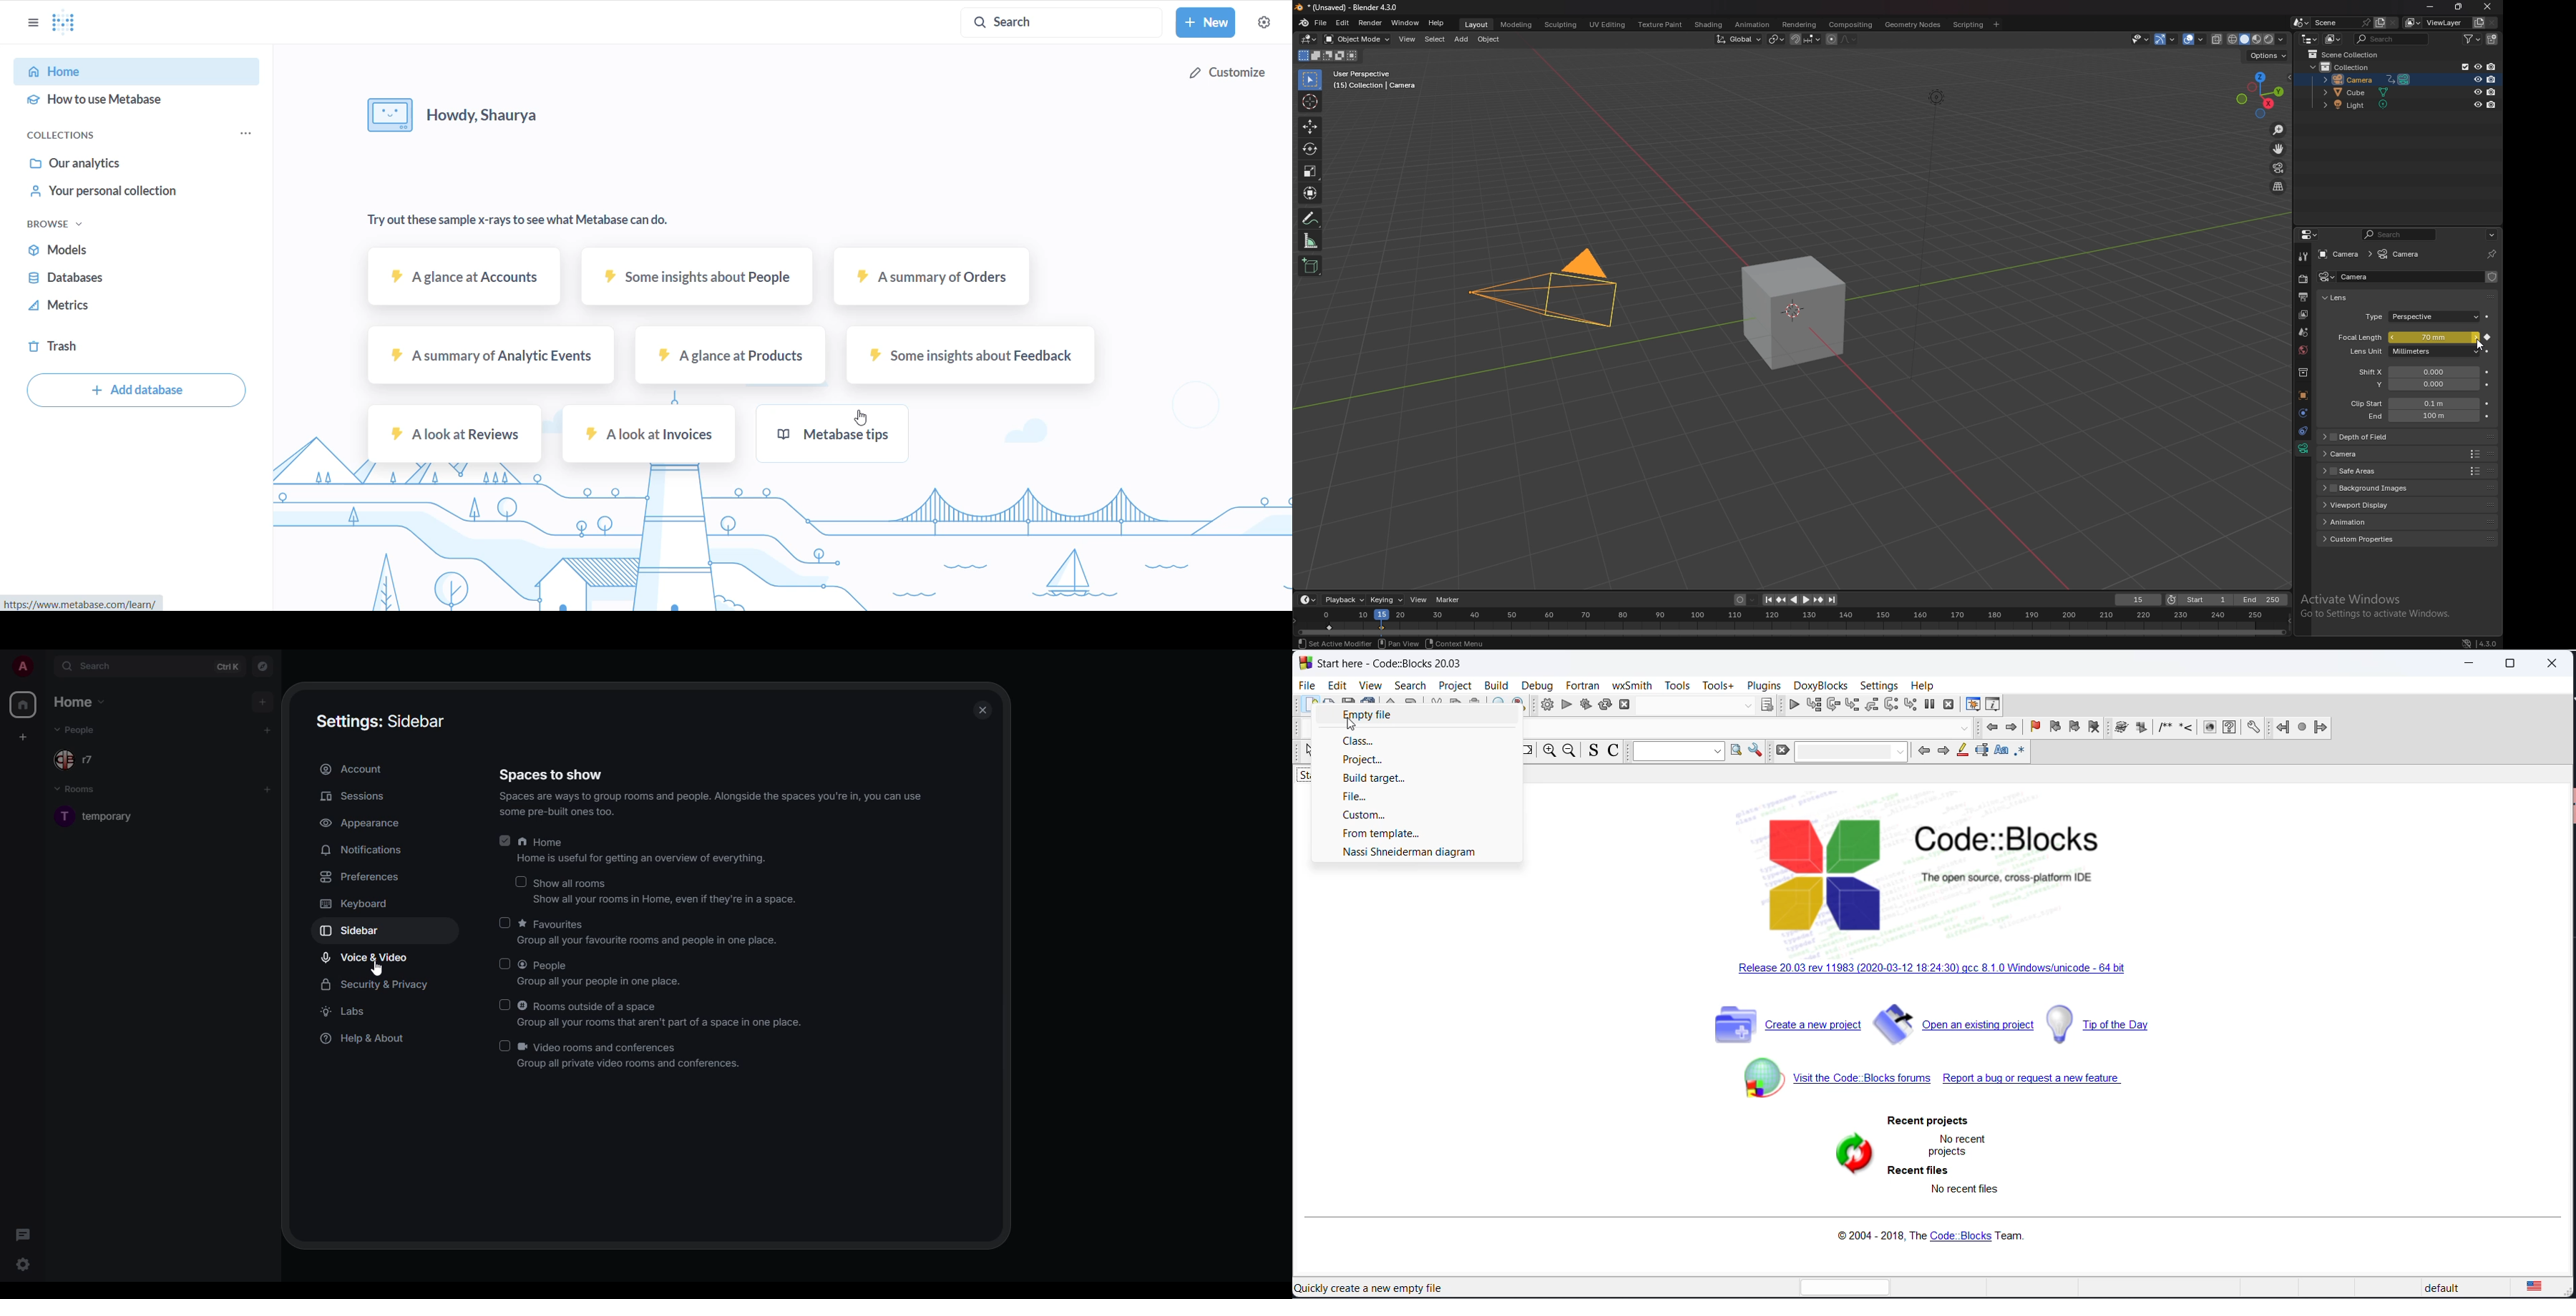 The width and height of the screenshot is (2576, 1316). What do you see at coordinates (1311, 218) in the screenshot?
I see `annotate` at bounding box center [1311, 218].